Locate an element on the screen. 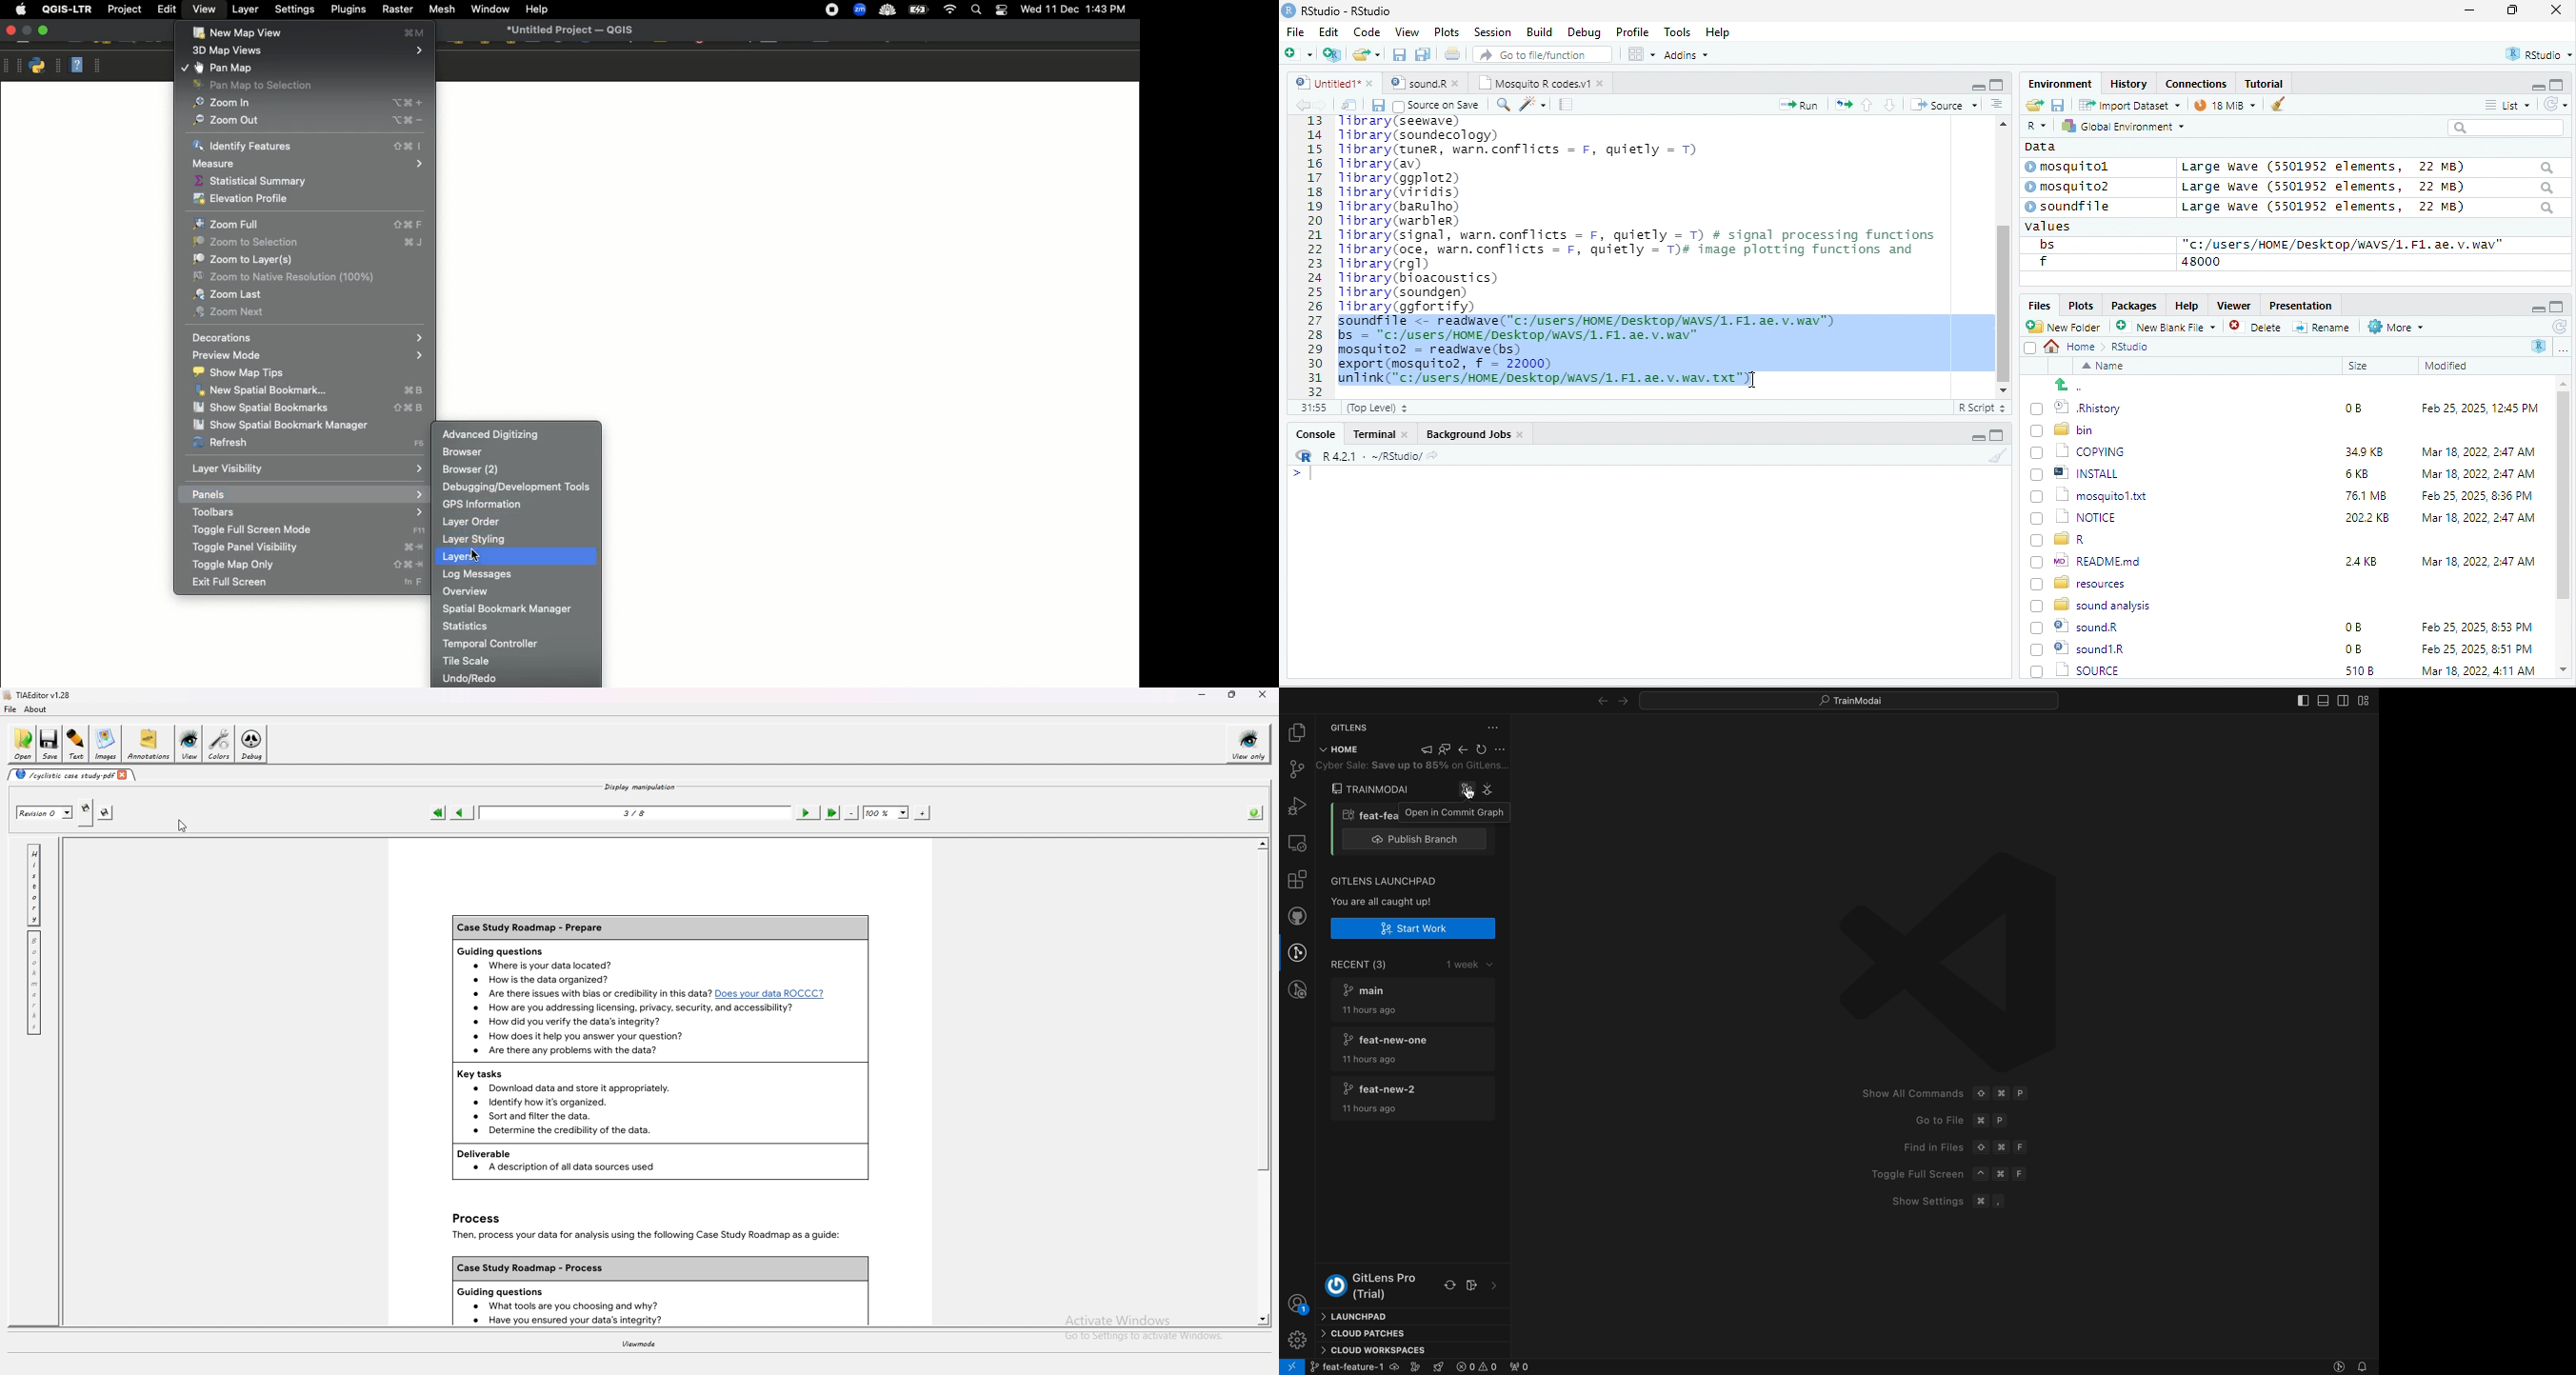 The width and height of the screenshot is (2576, 1400). Rstudio is located at coordinates (2131, 347).